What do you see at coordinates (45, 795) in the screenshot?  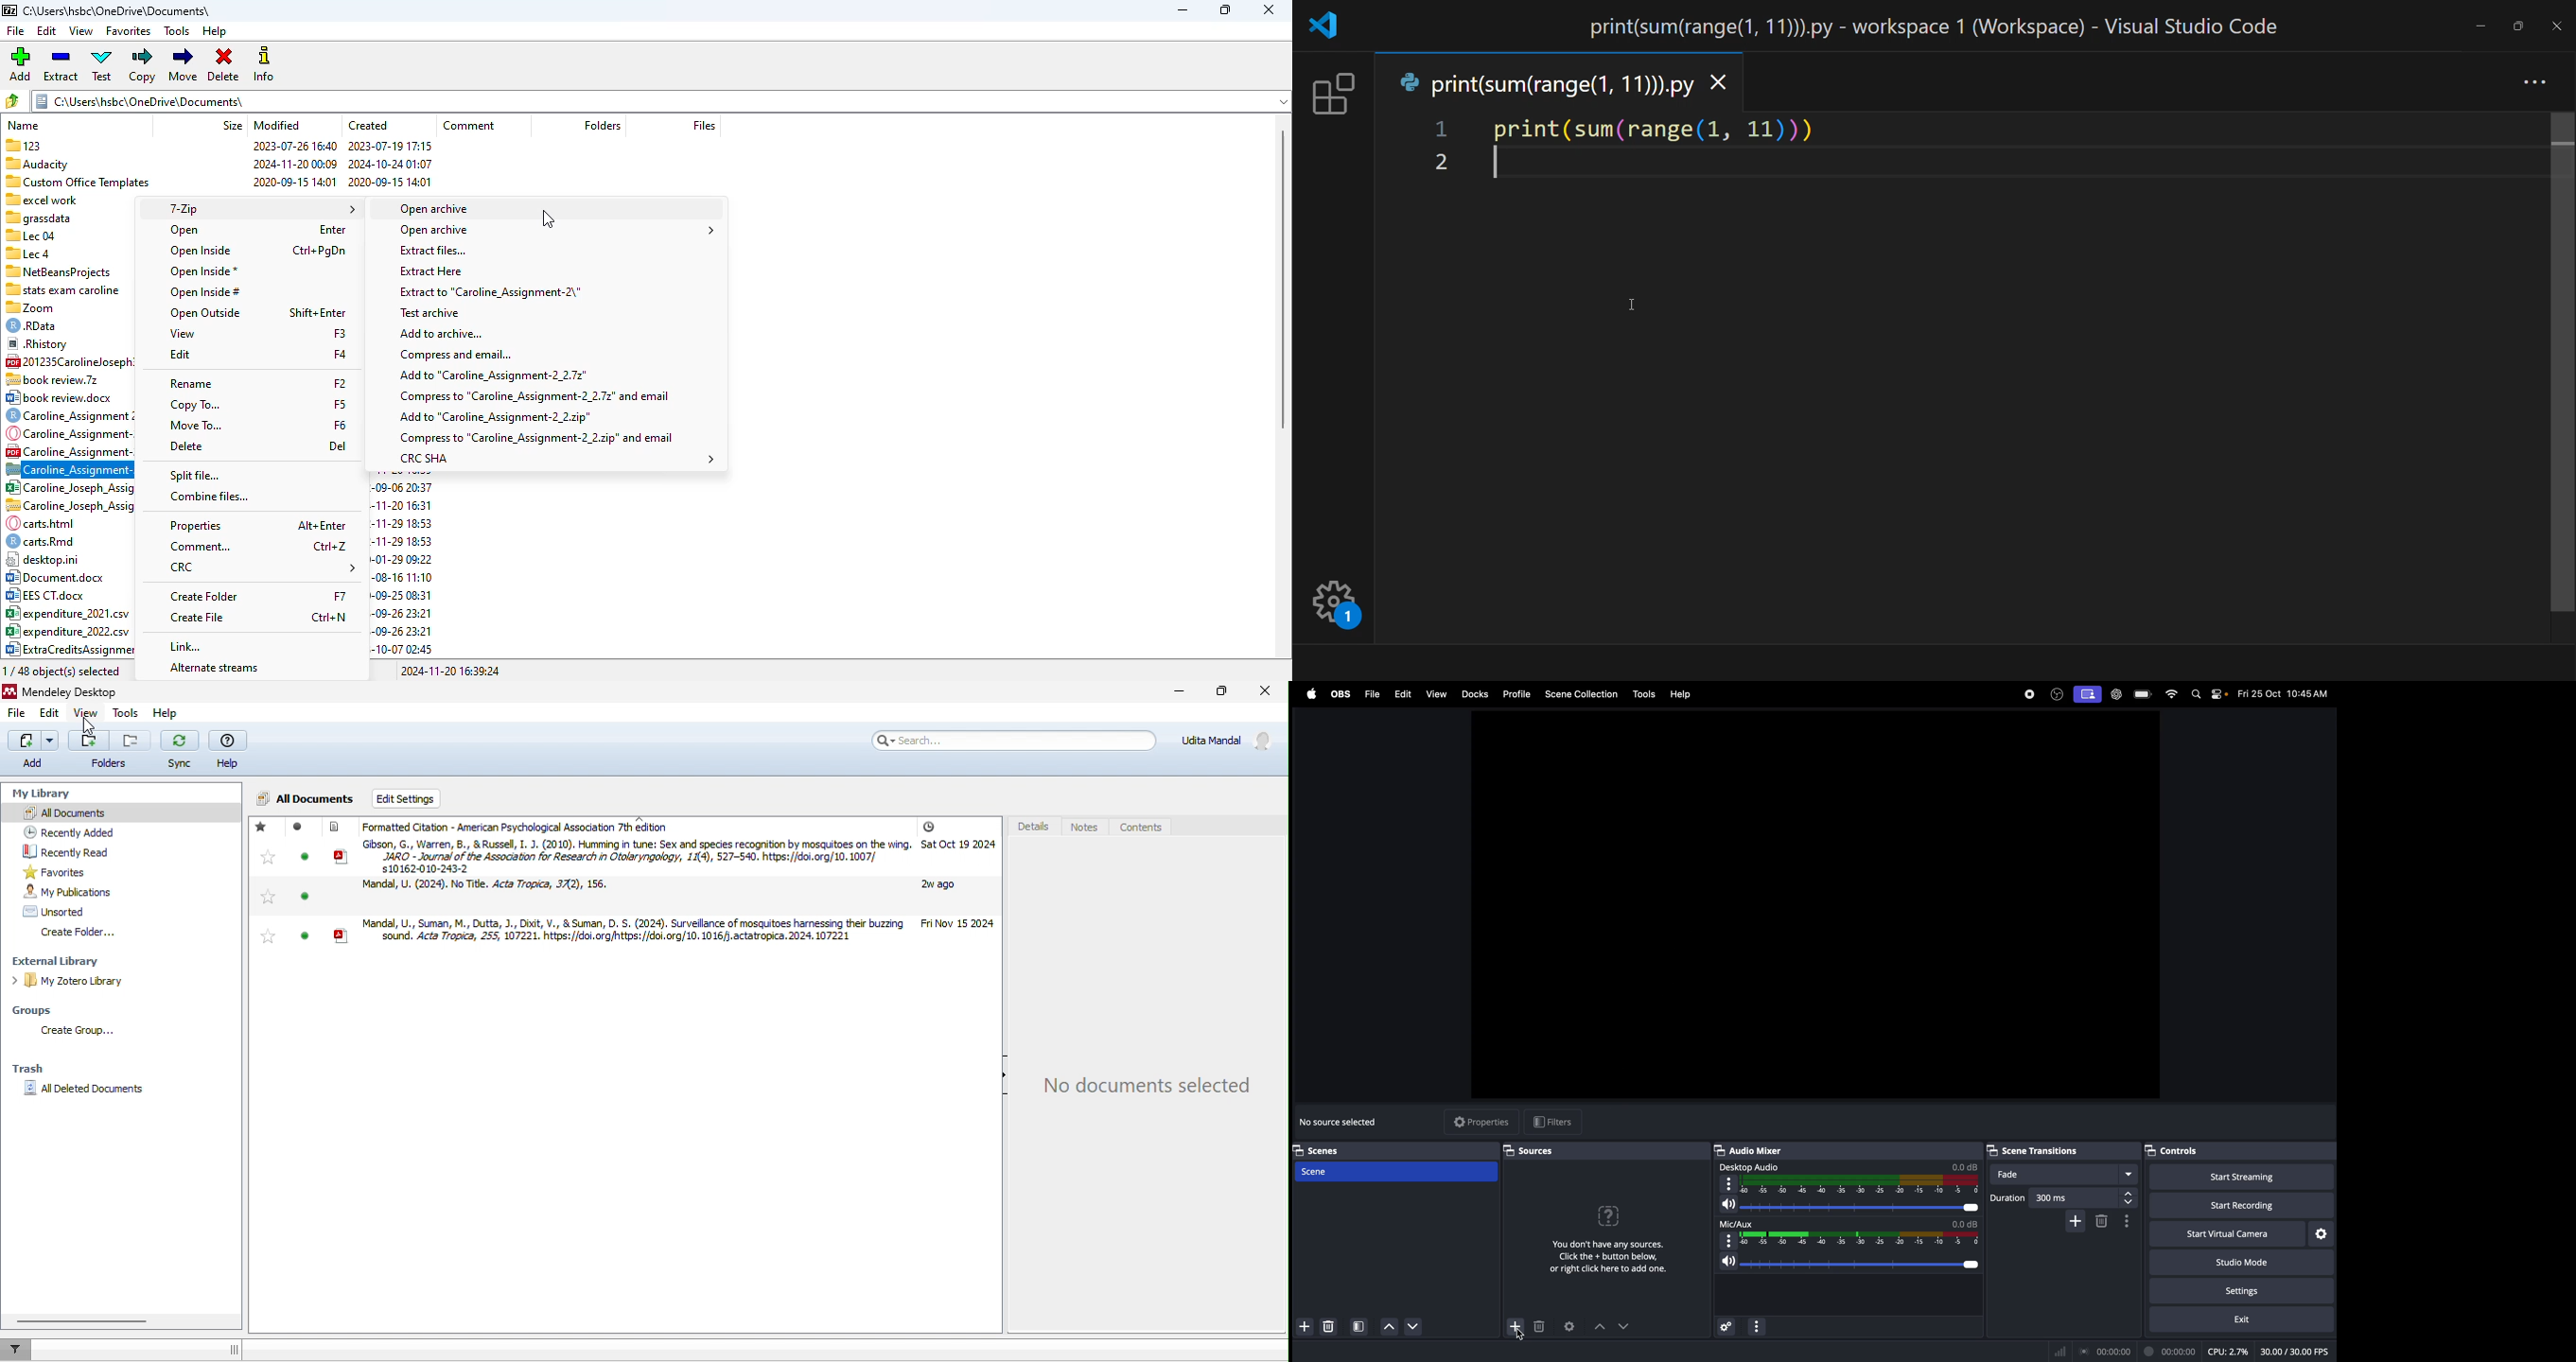 I see `my library` at bounding box center [45, 795].